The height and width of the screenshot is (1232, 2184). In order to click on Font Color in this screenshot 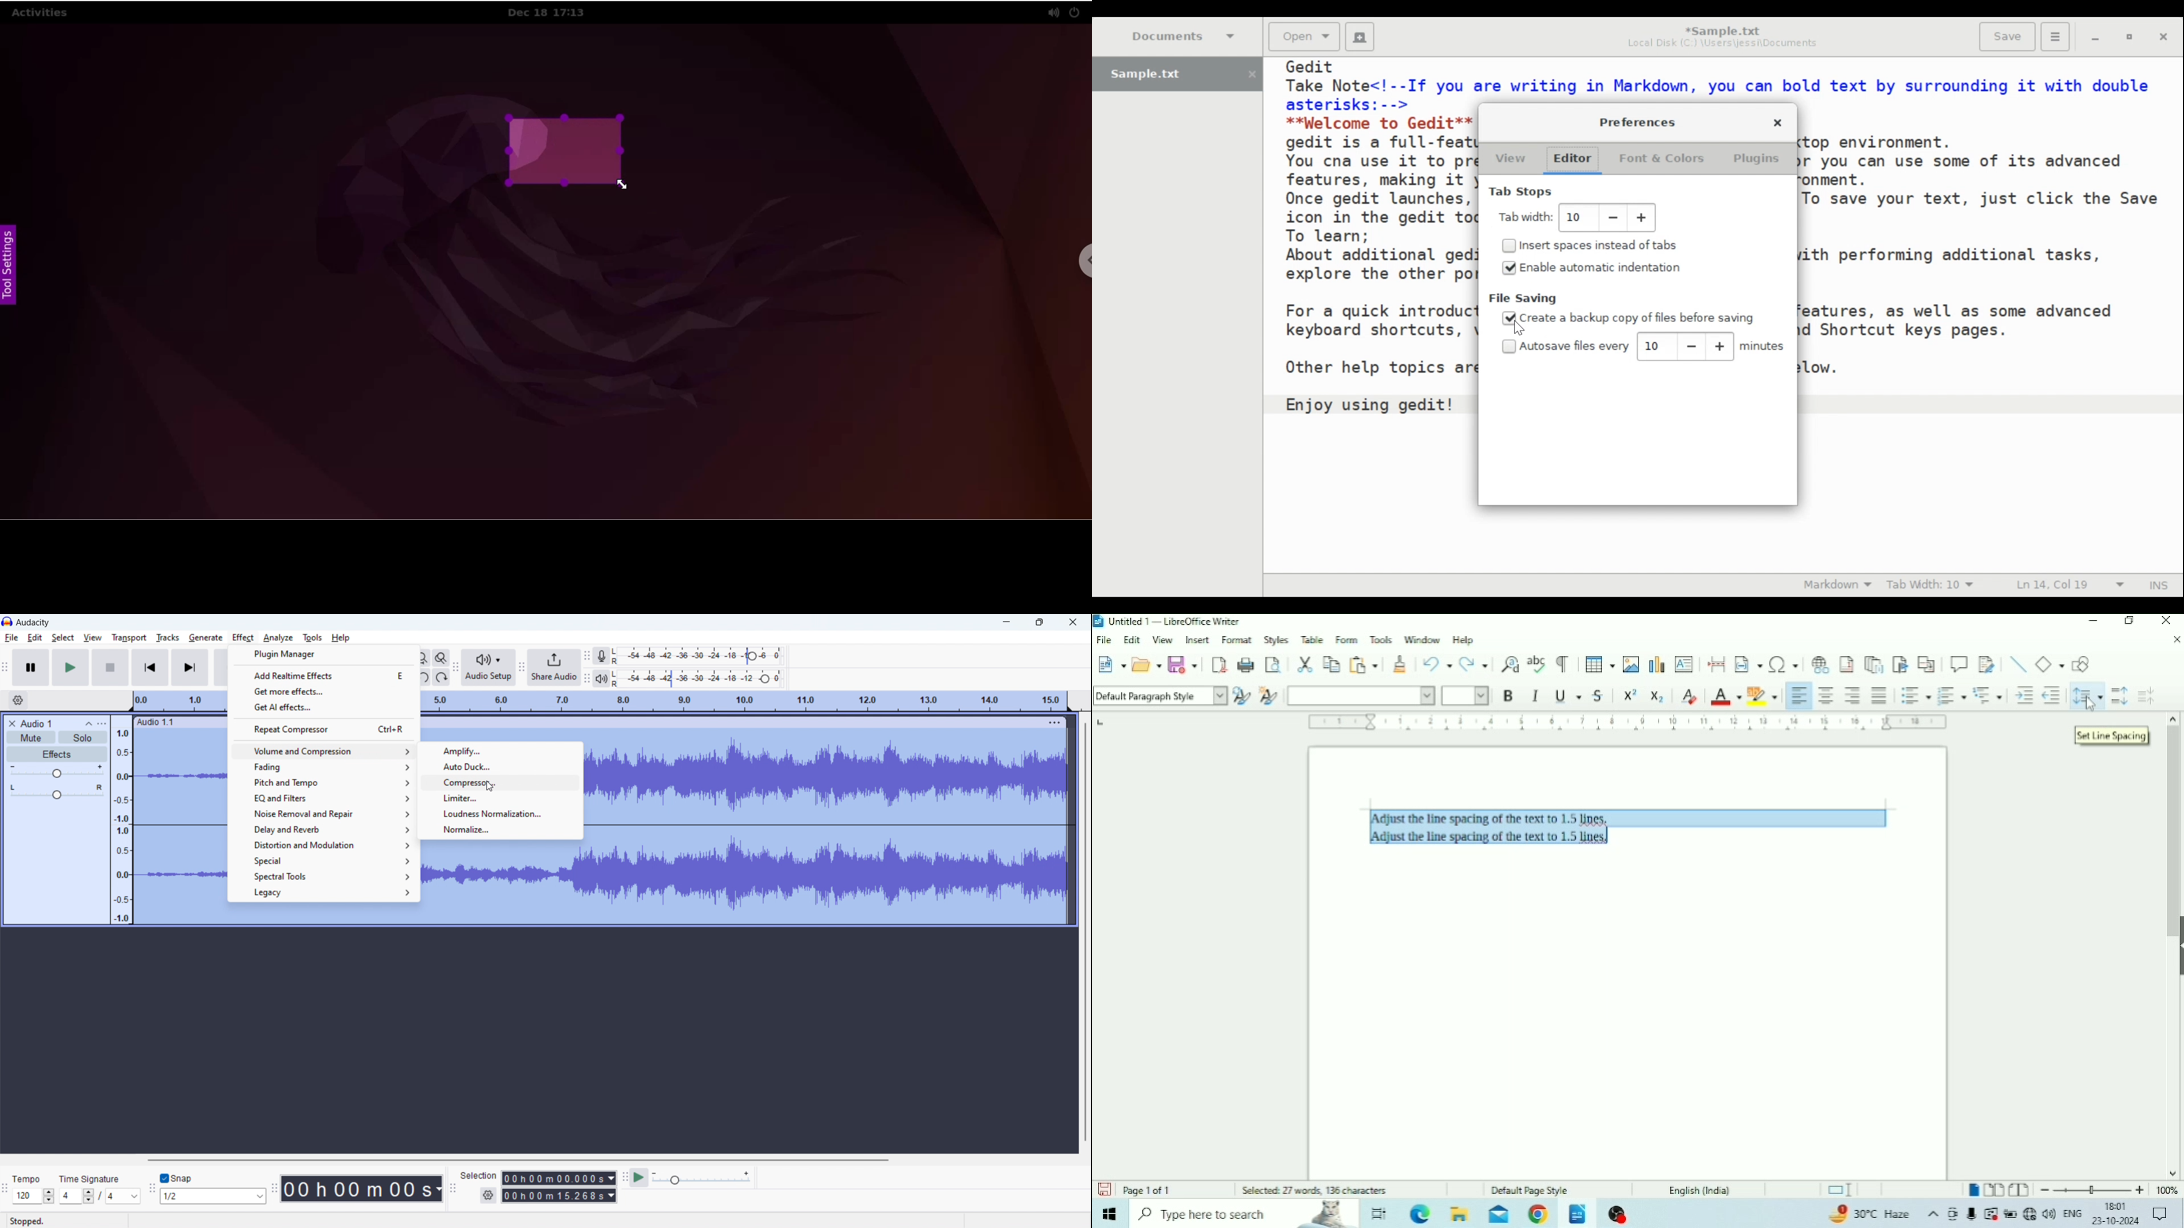, I will do `click(1726, 696)`.